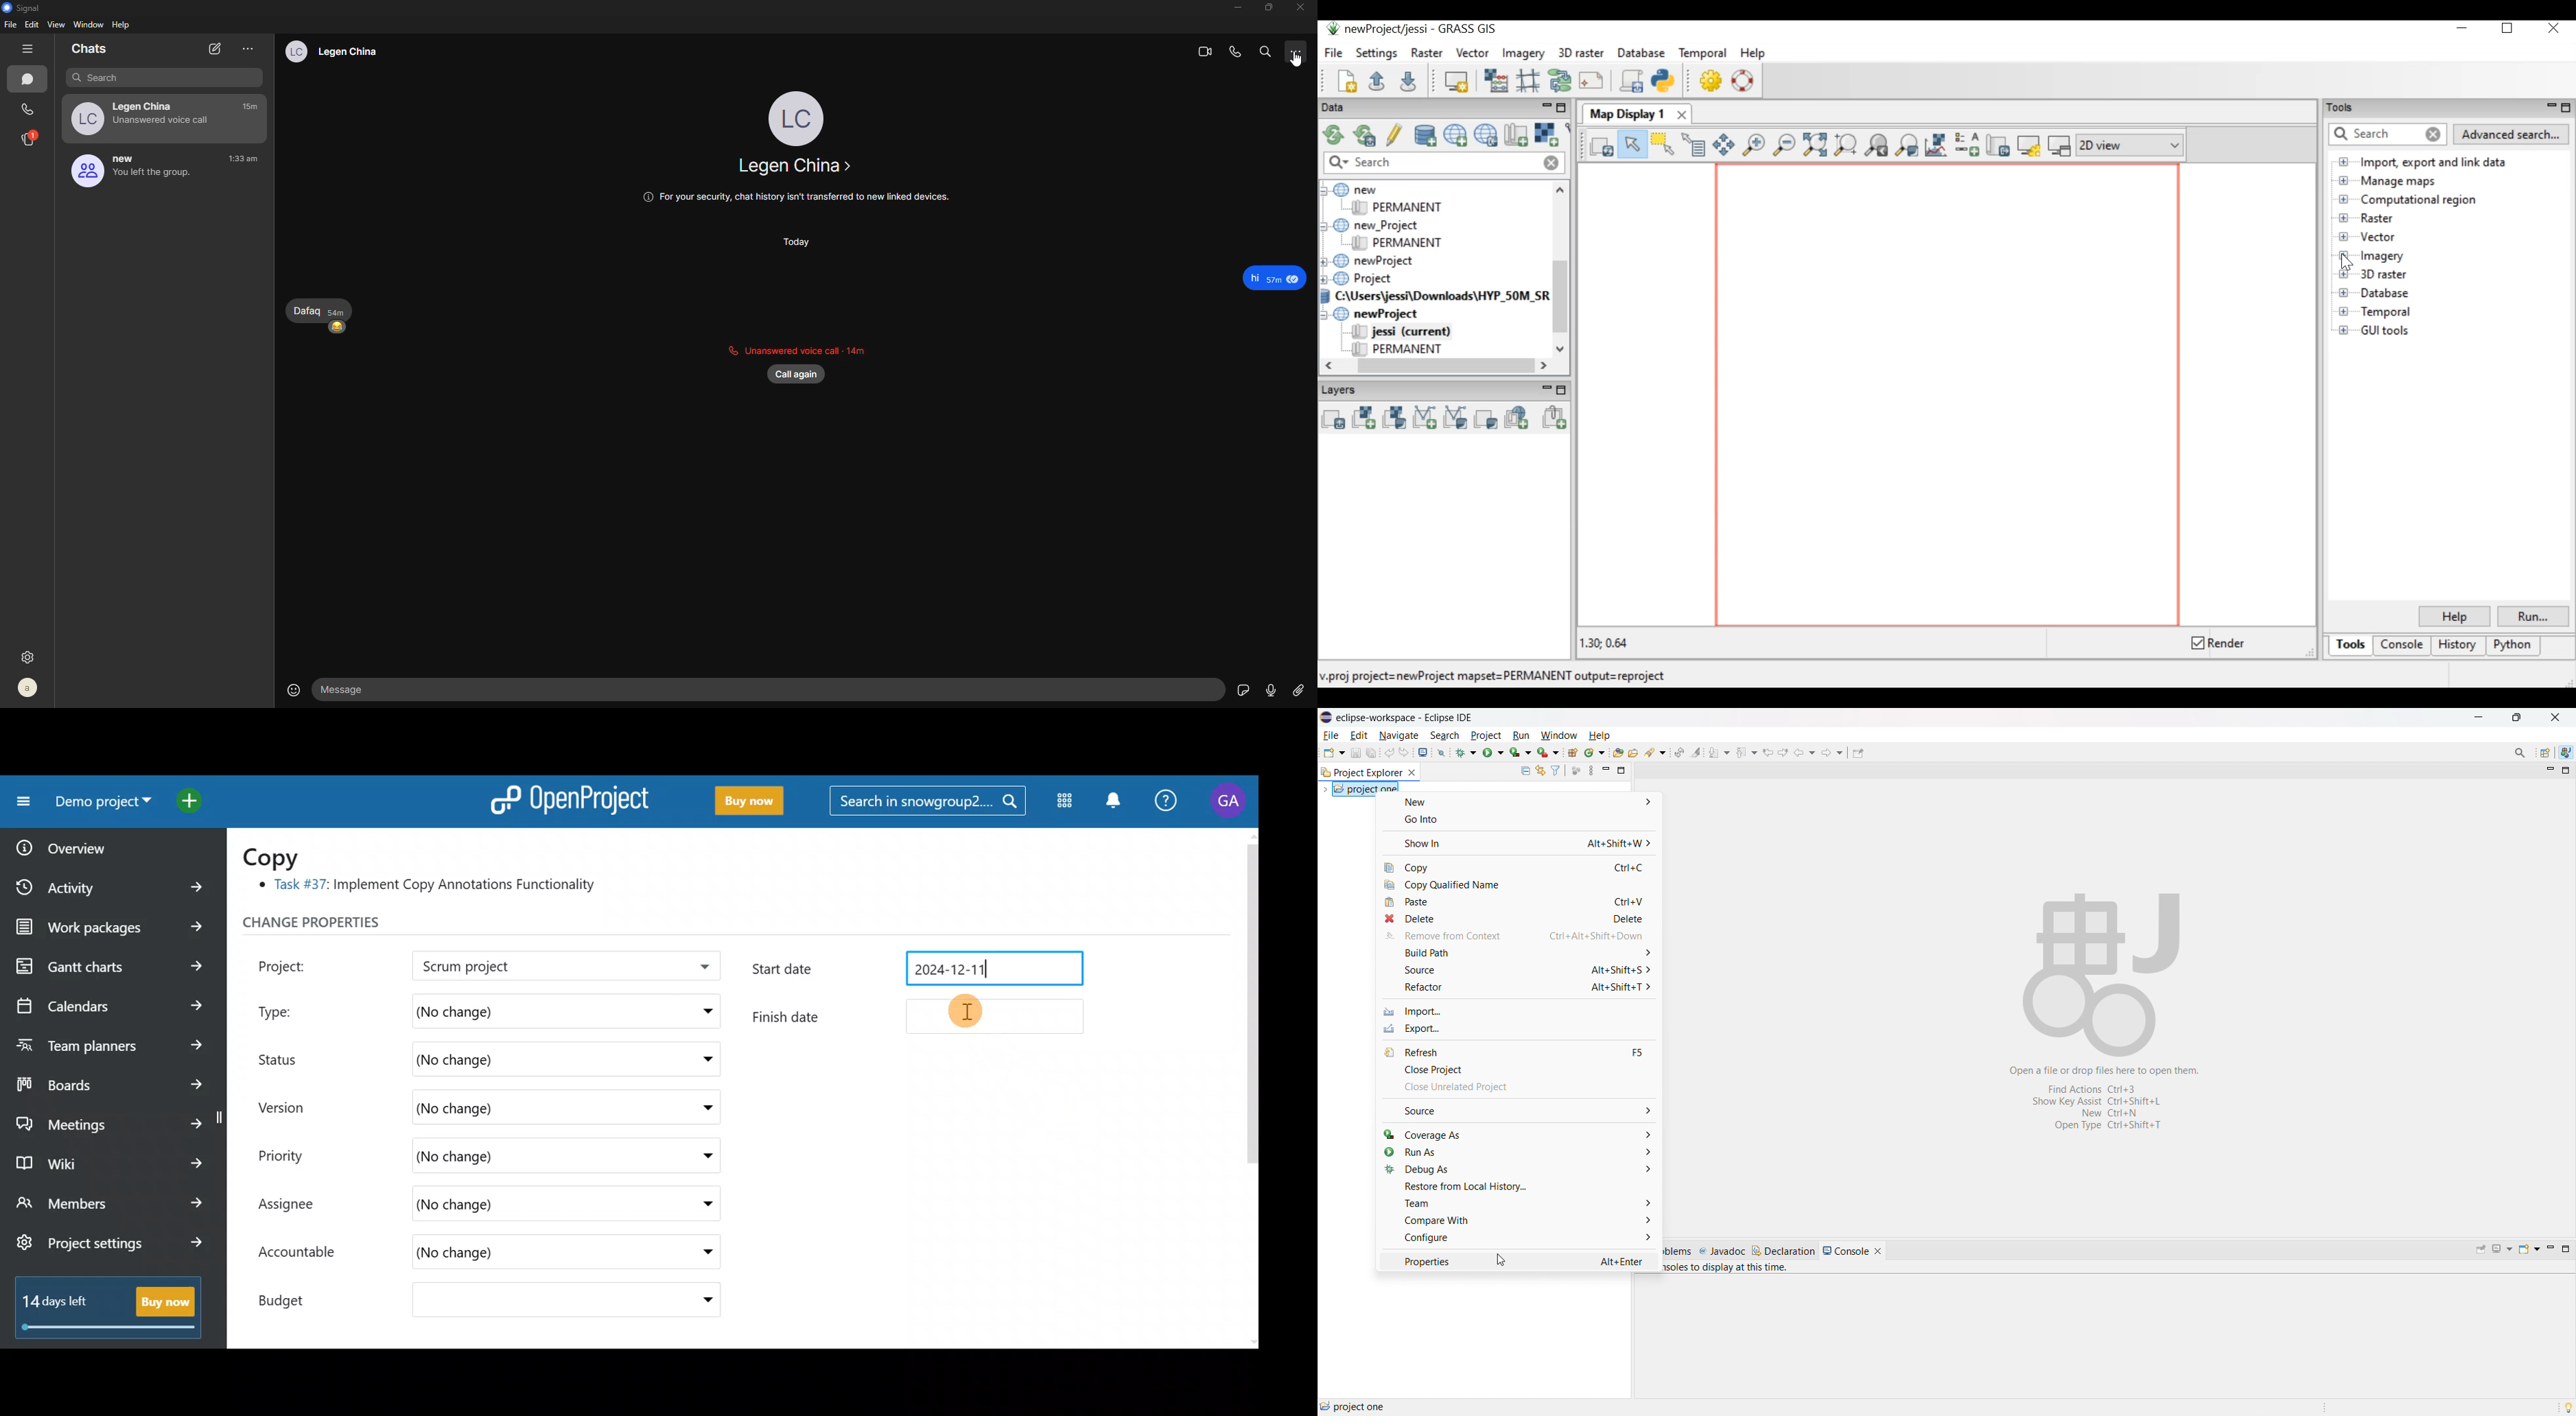 This screenshot has height=1428, width=2576. Describe the element at coordinates (1061, 803) in the screenshot. I see `Modules` at that location.